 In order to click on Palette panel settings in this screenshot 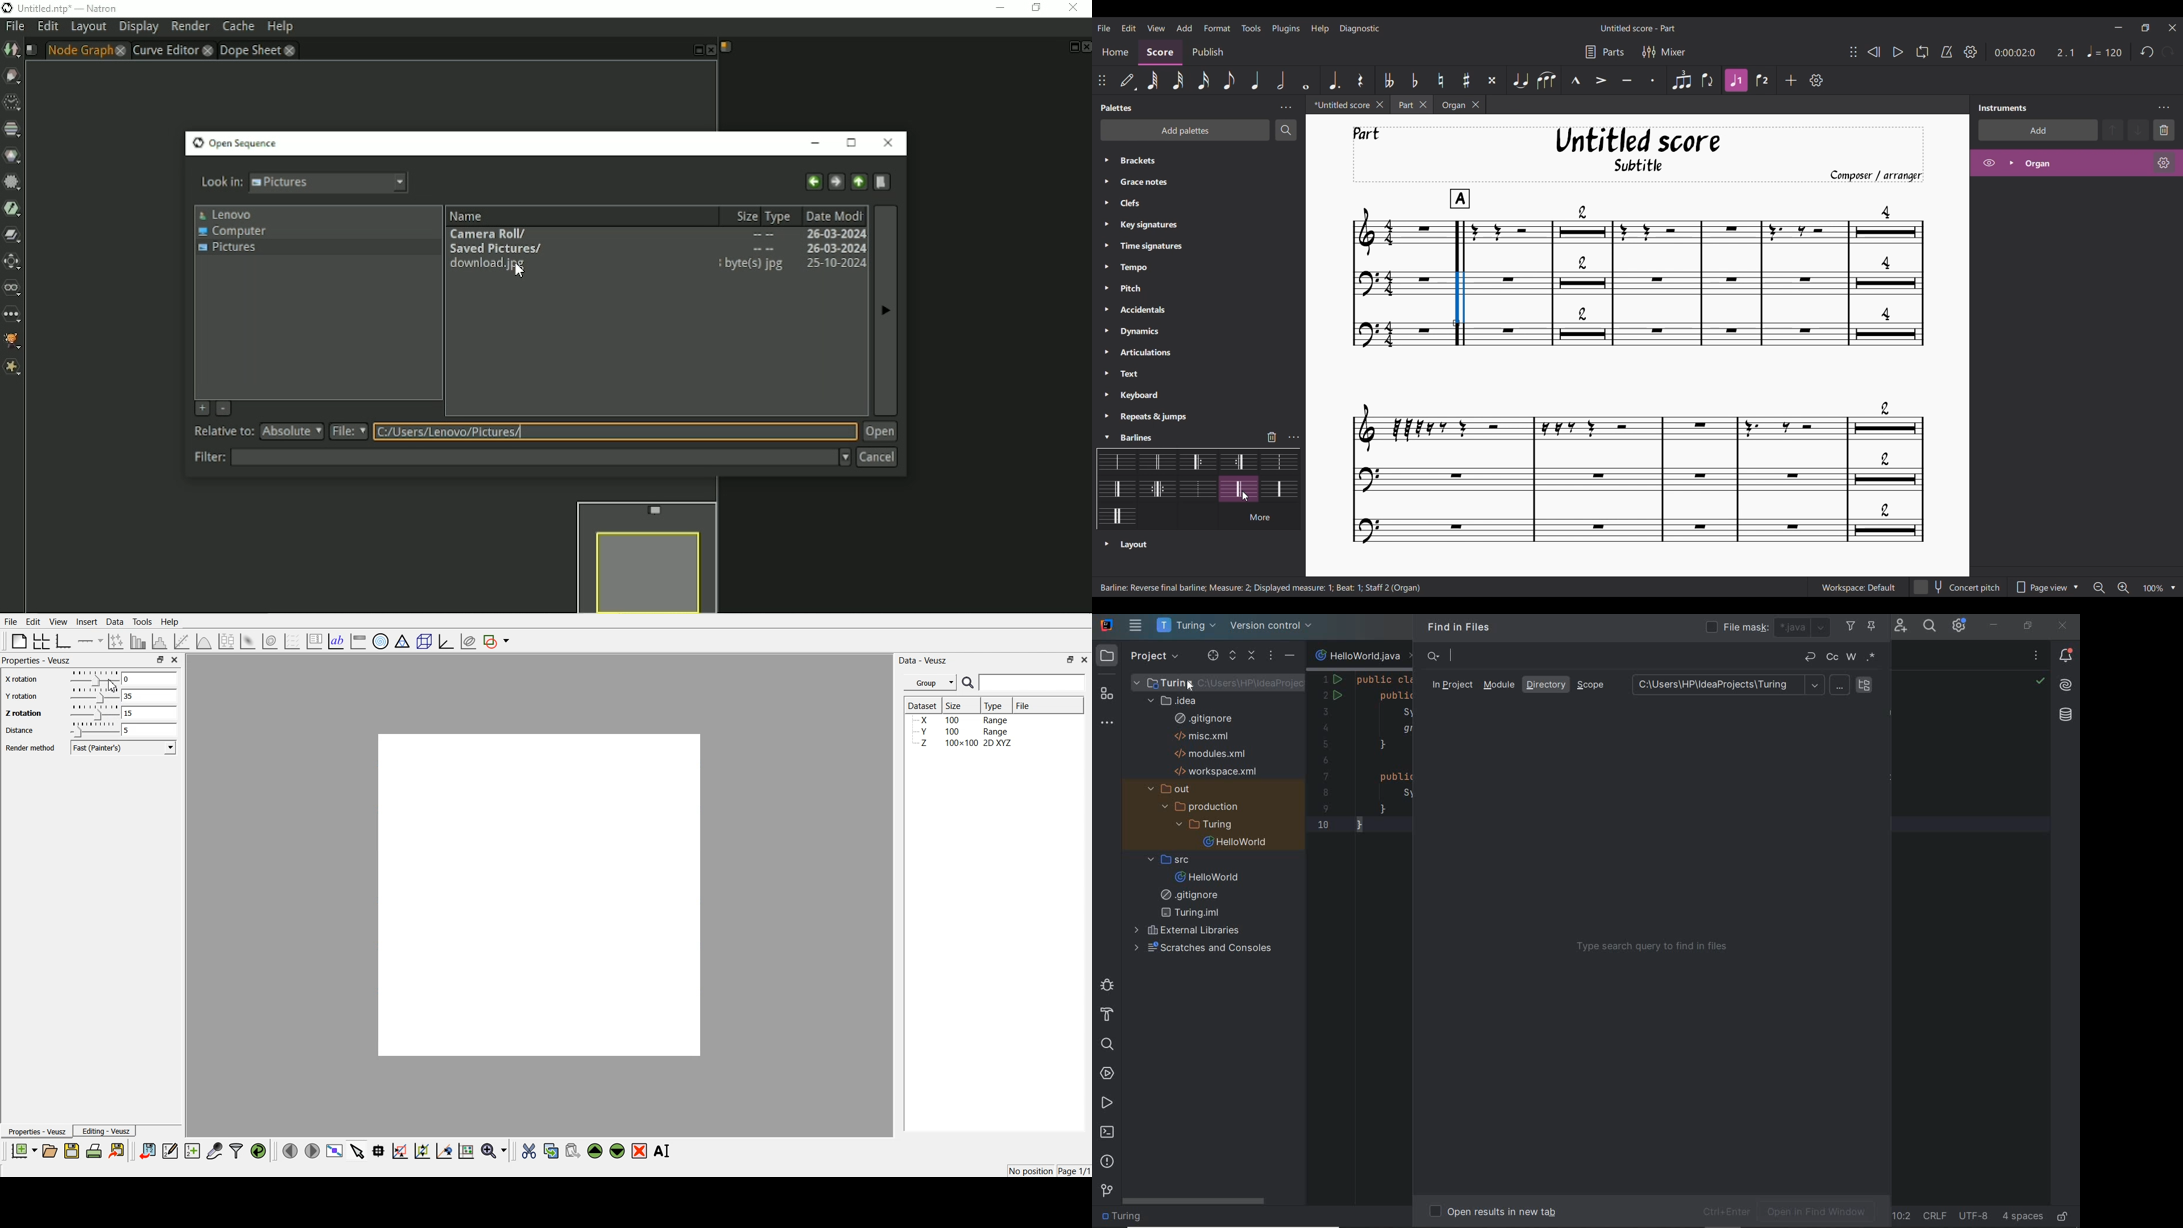, I will do `click(1286, 107)`.